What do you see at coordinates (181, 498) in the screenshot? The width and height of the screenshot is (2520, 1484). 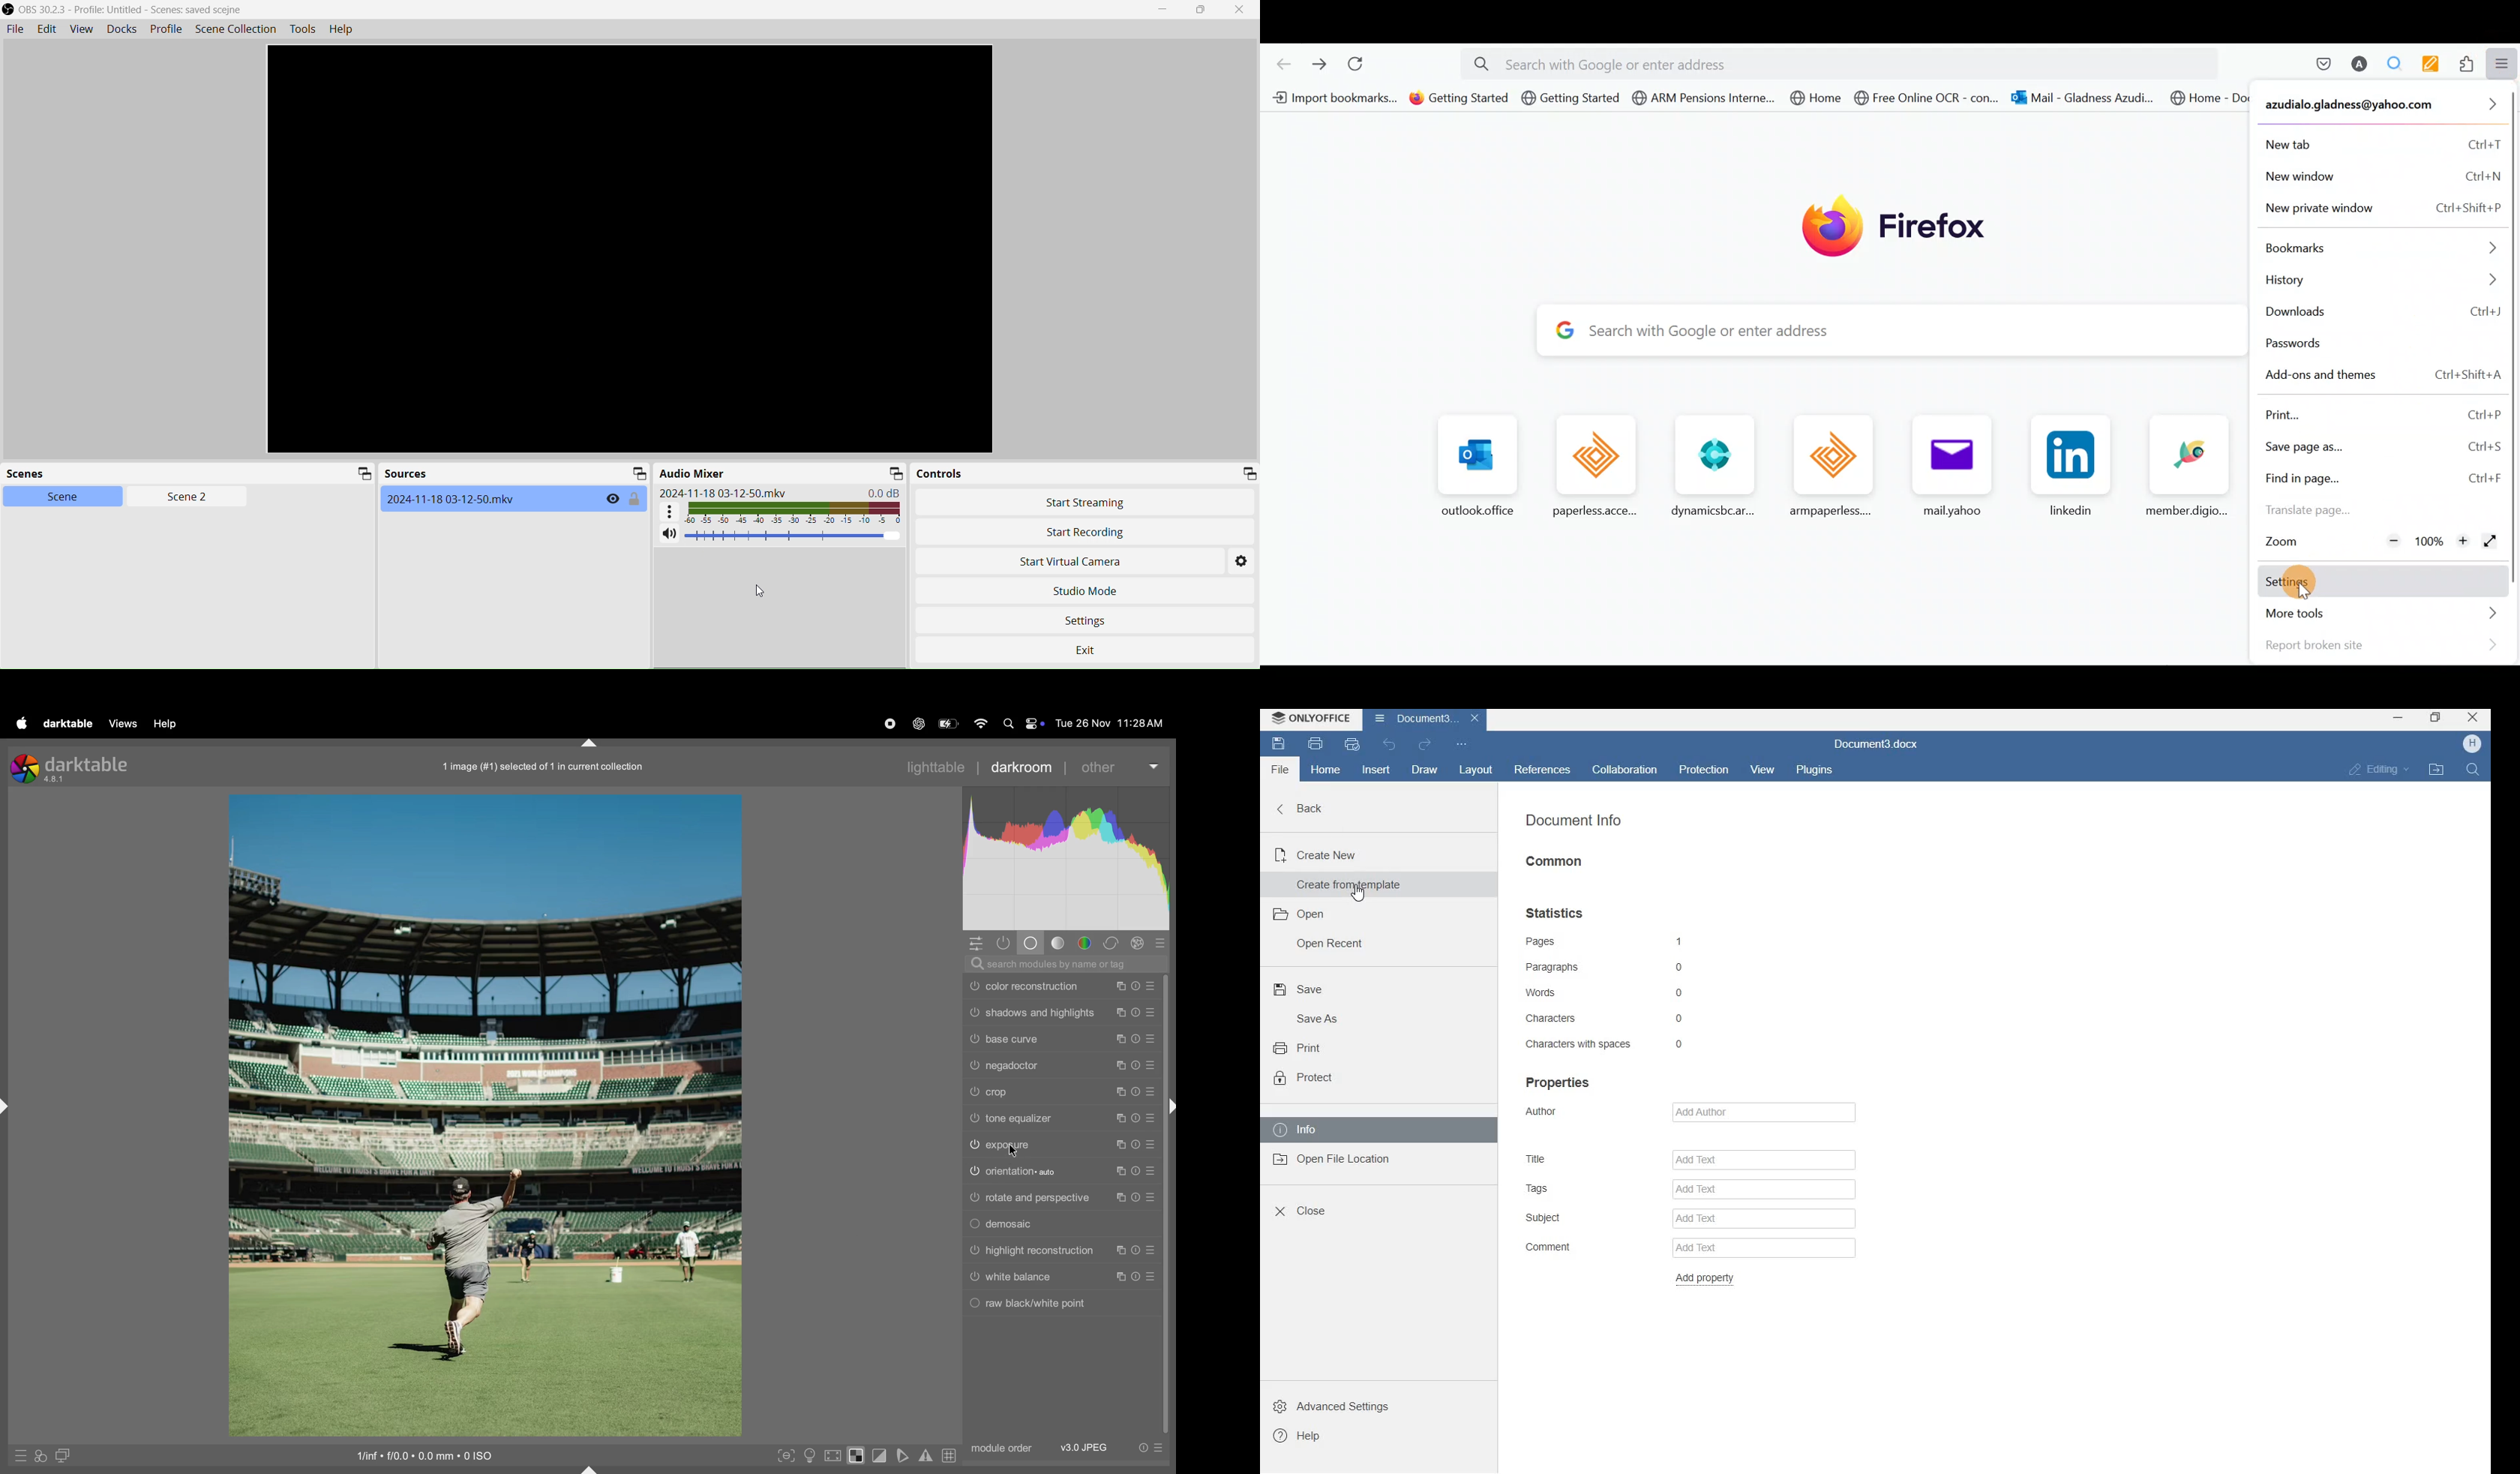 I see `Scene 2` at bounding box center [181, 498].